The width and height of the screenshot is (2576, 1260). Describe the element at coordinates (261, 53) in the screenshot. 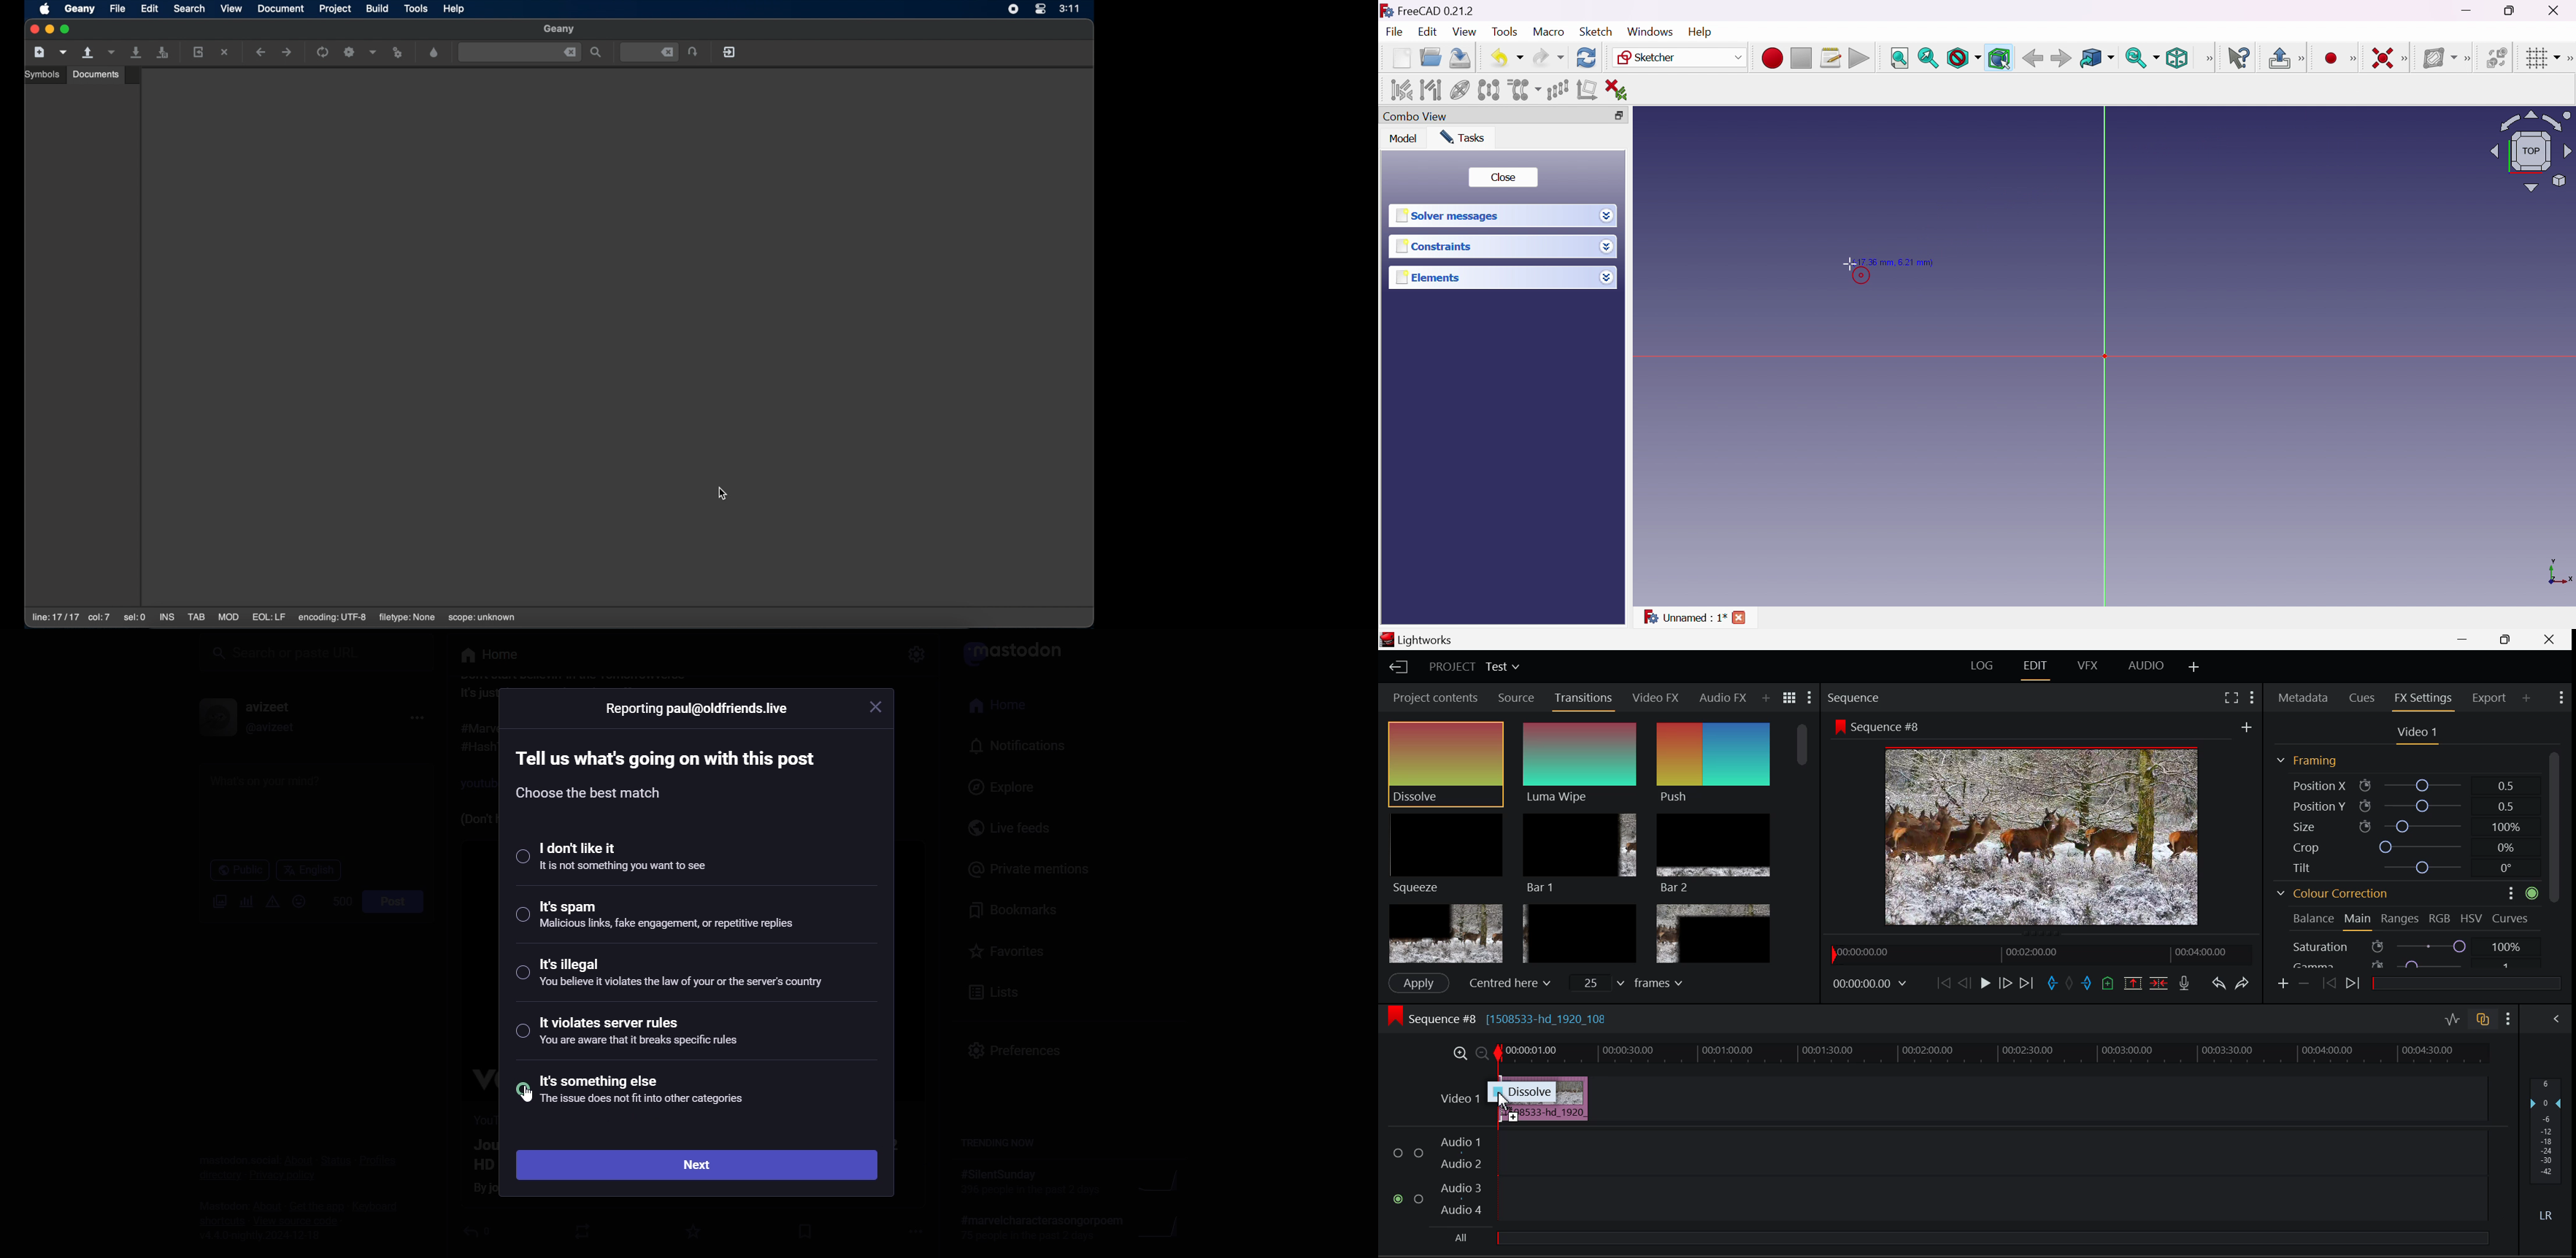

I see `navigate backward a location` at that location.